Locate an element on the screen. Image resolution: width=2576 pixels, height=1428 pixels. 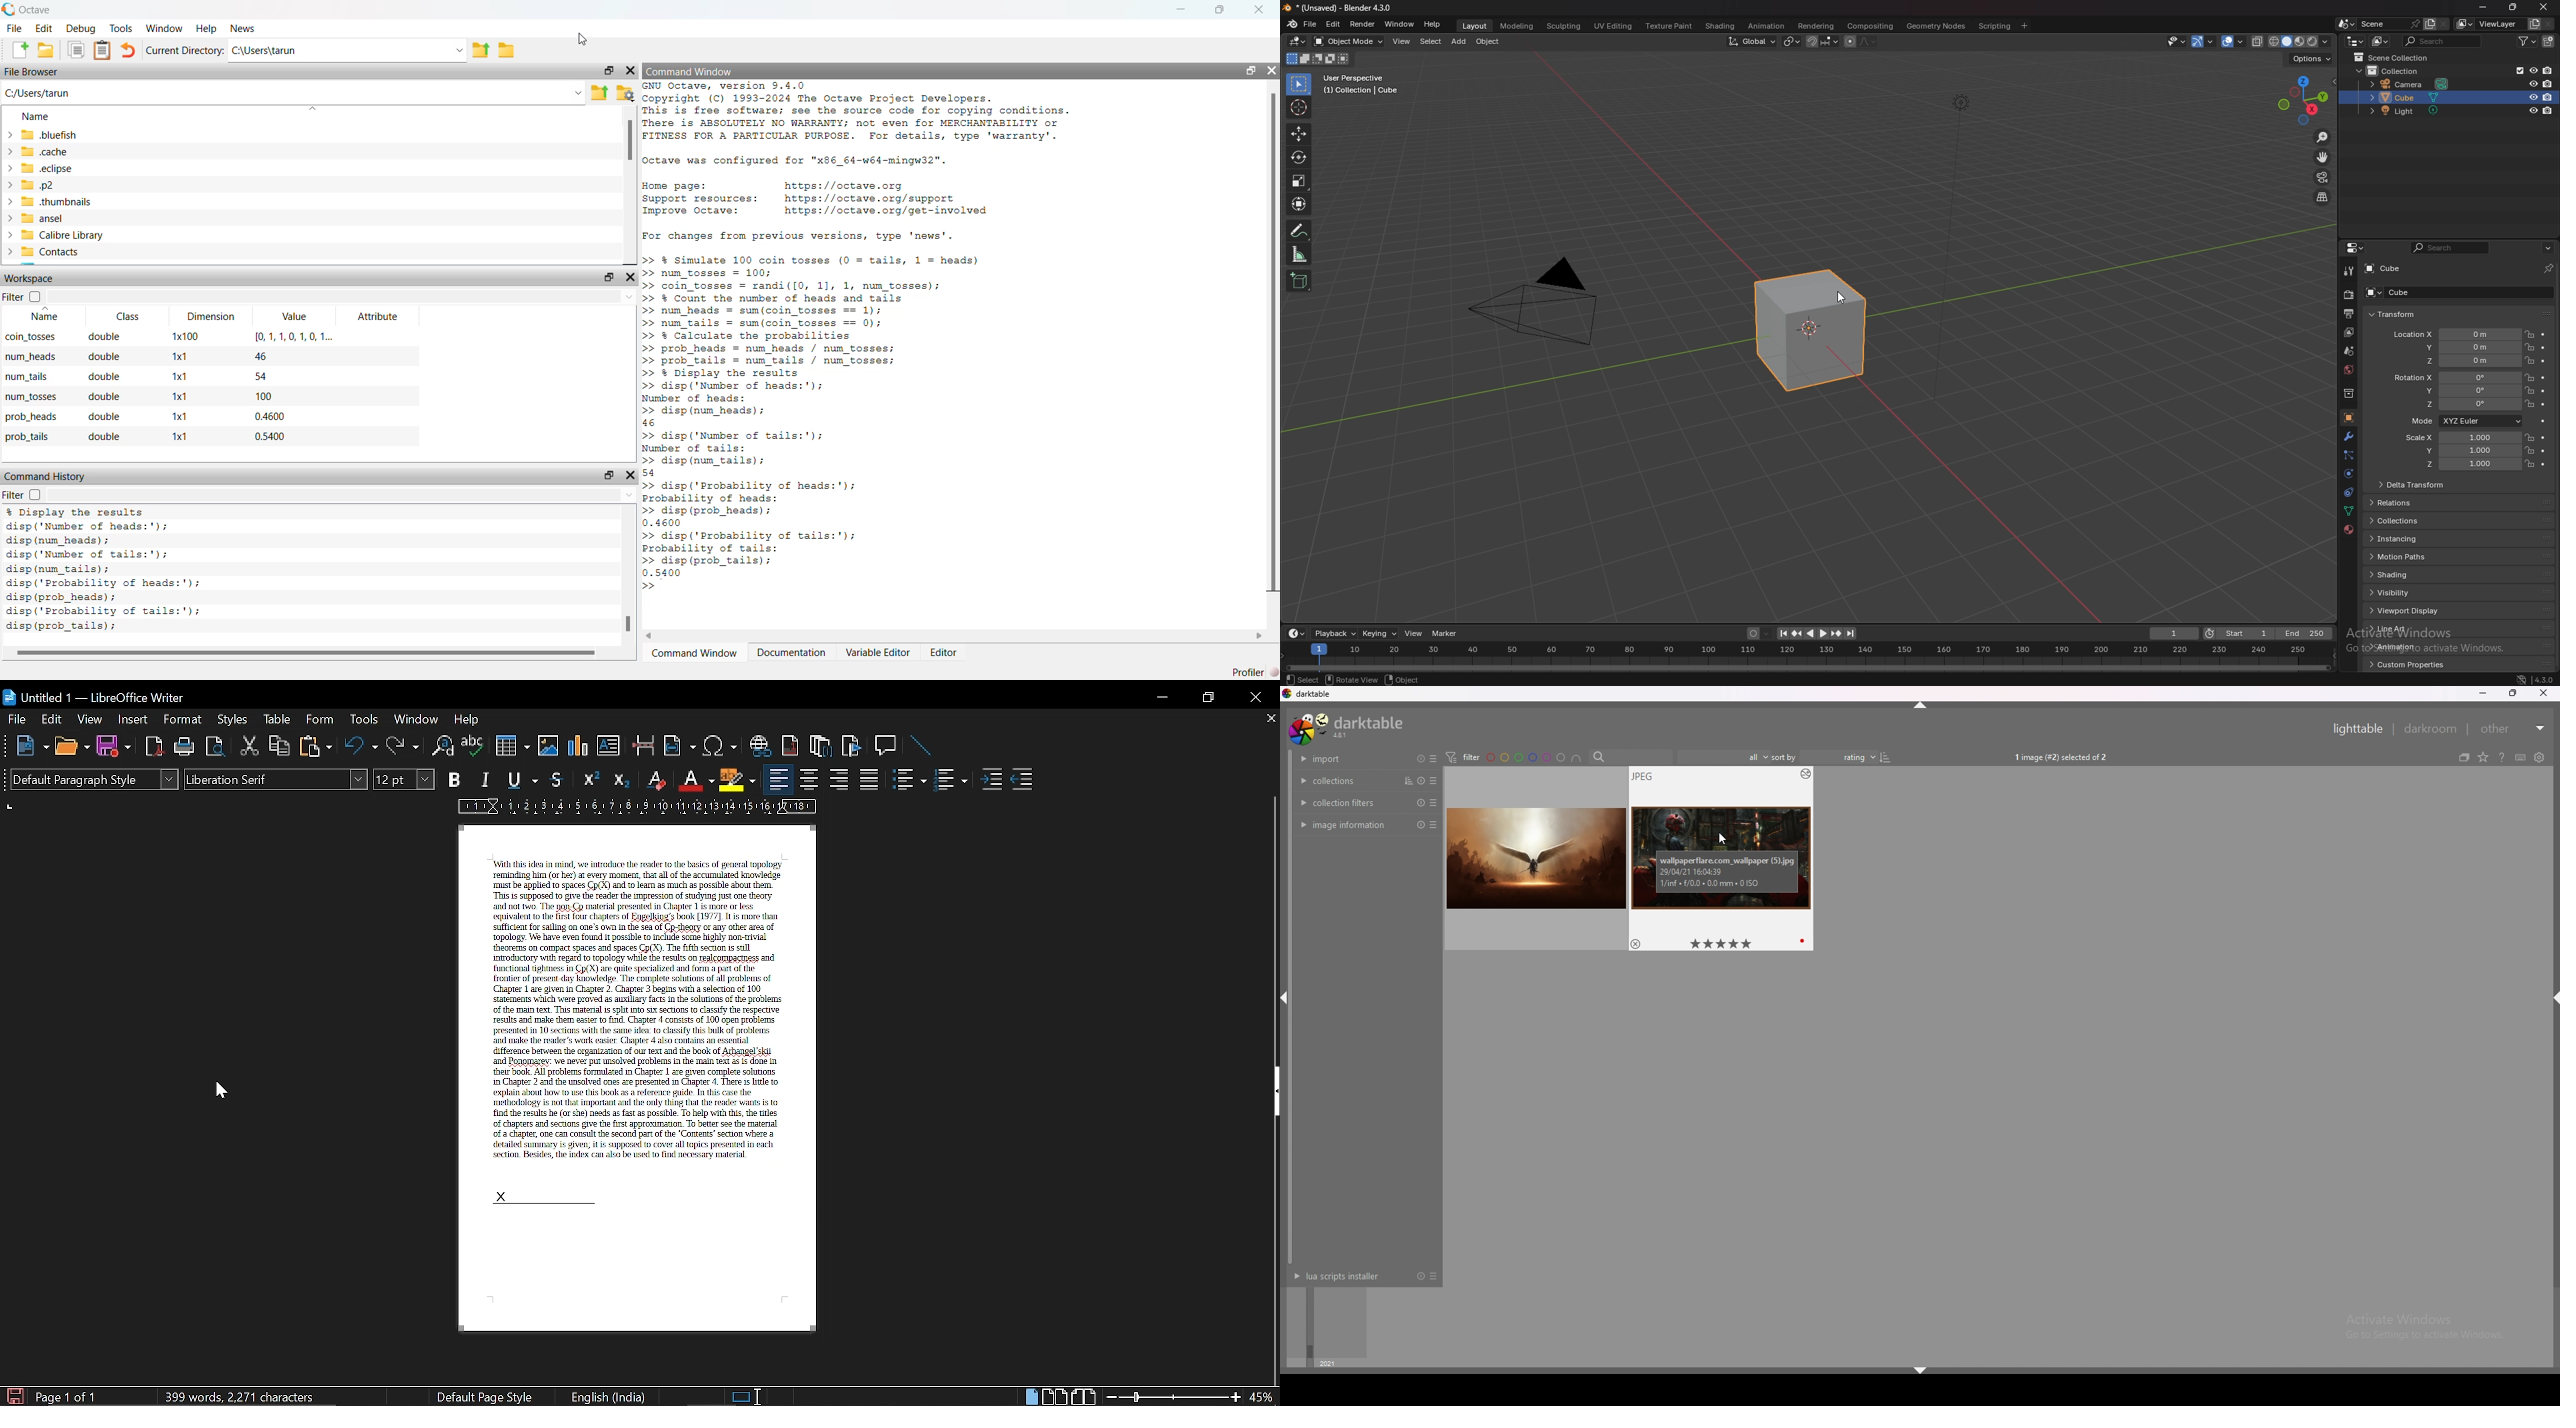
Folder is located at coordinates (508, 50).